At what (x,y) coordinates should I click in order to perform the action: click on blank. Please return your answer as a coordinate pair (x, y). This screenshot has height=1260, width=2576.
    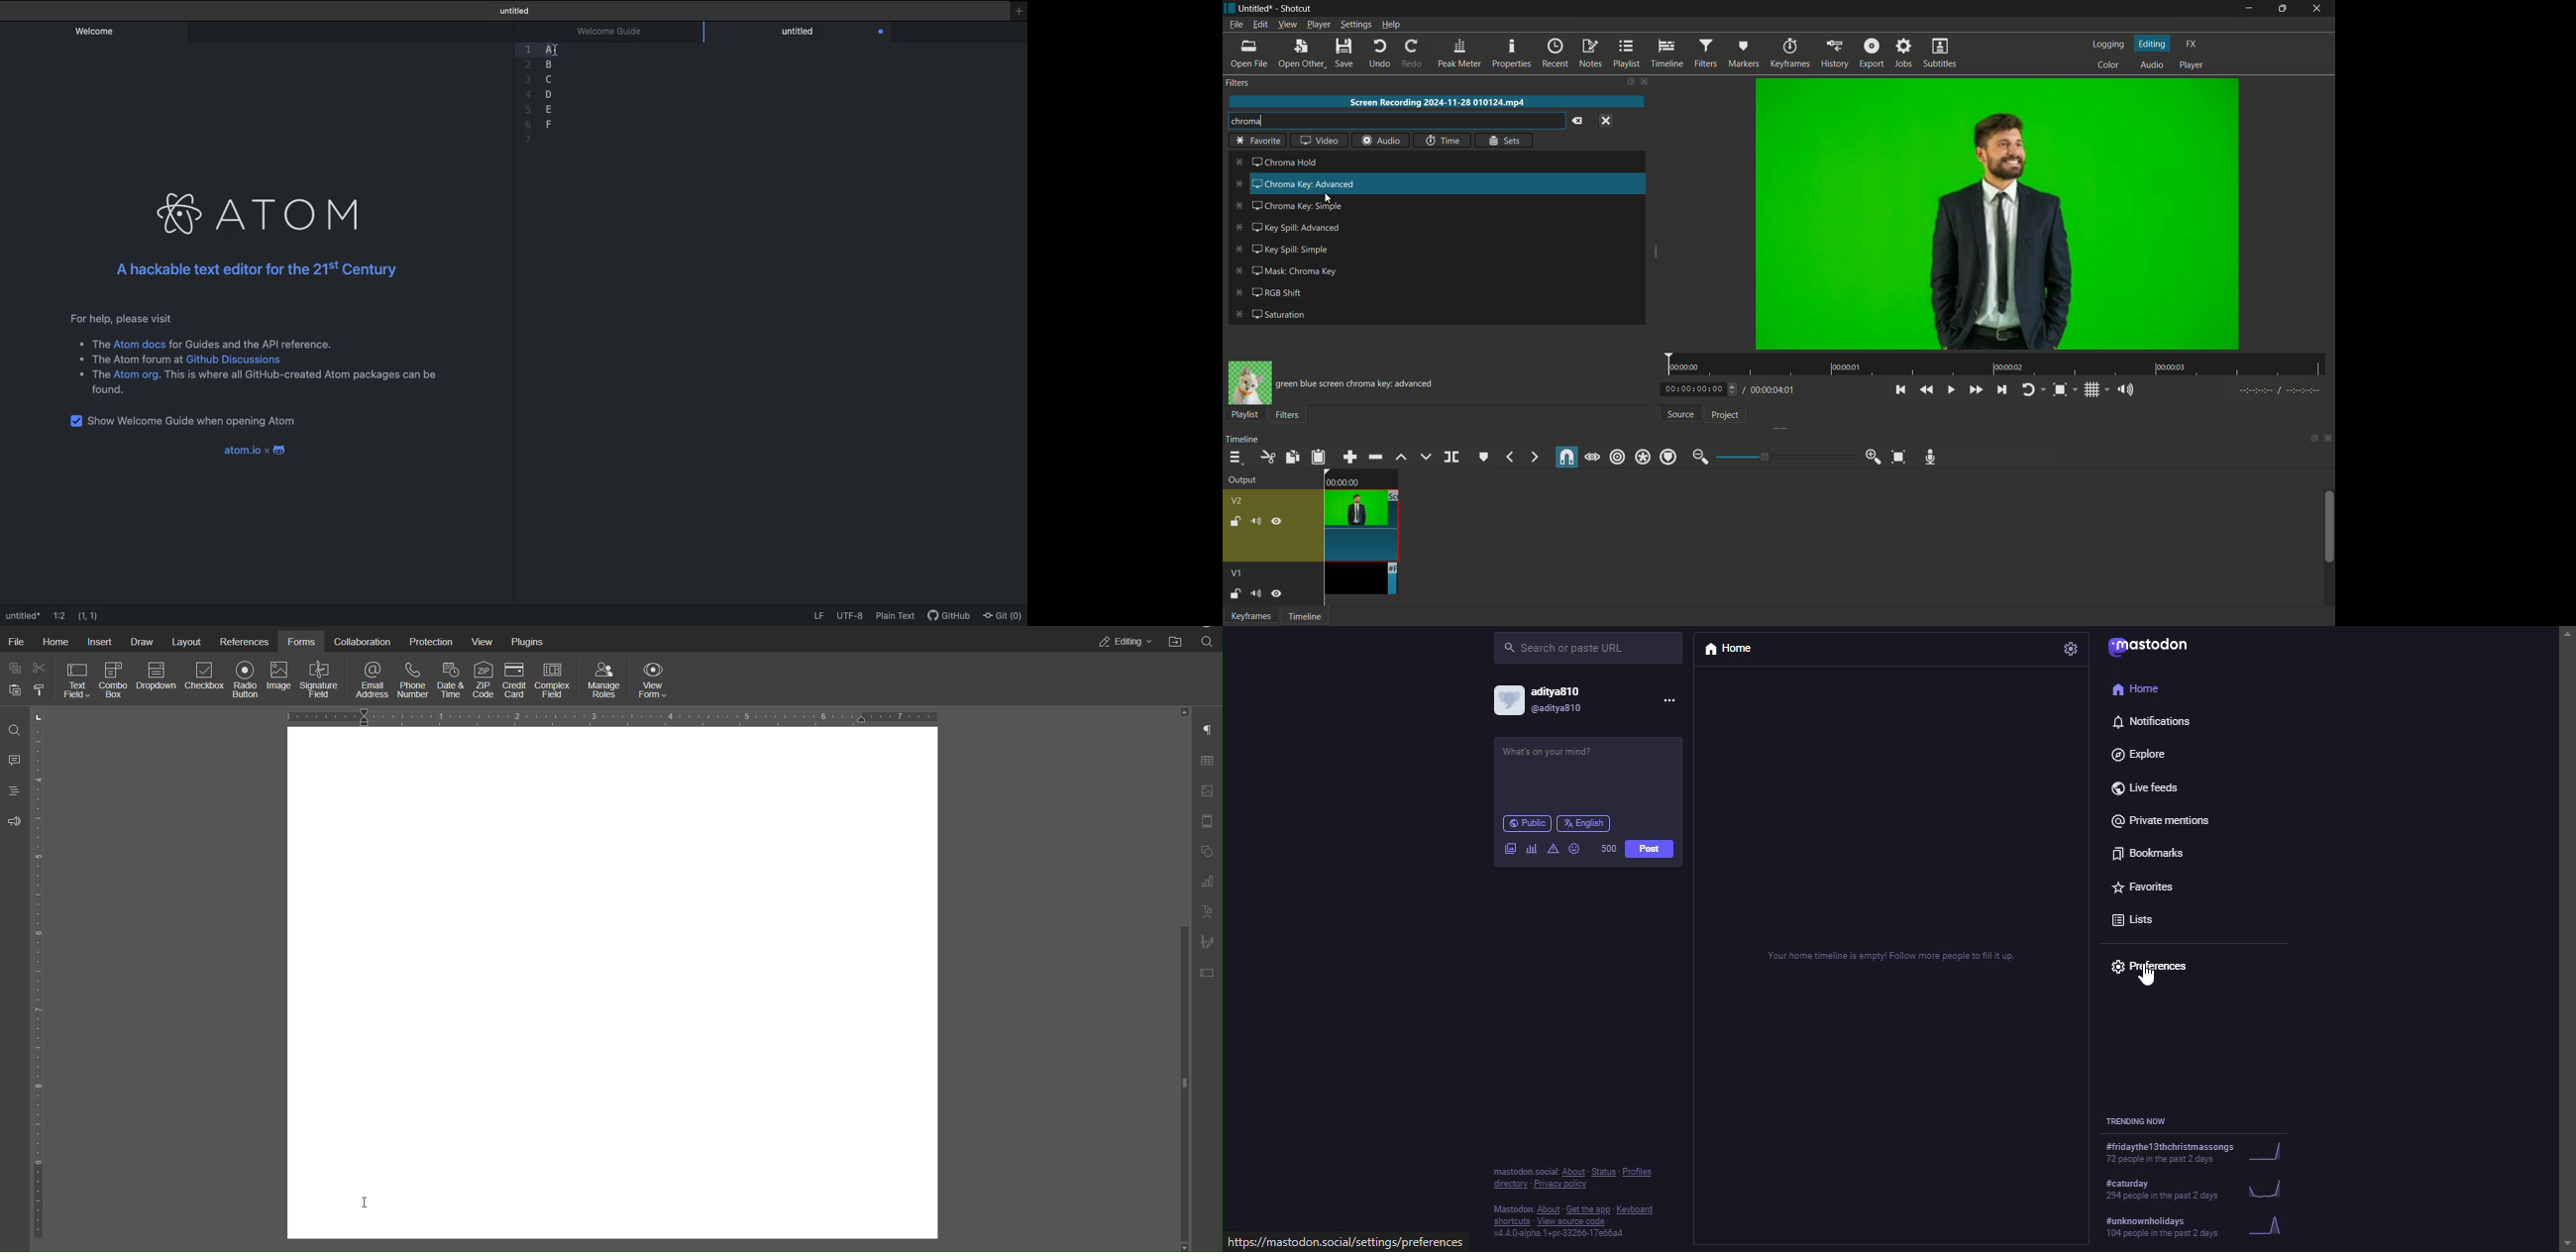
    Looking at the image, I should click on (553, 137).